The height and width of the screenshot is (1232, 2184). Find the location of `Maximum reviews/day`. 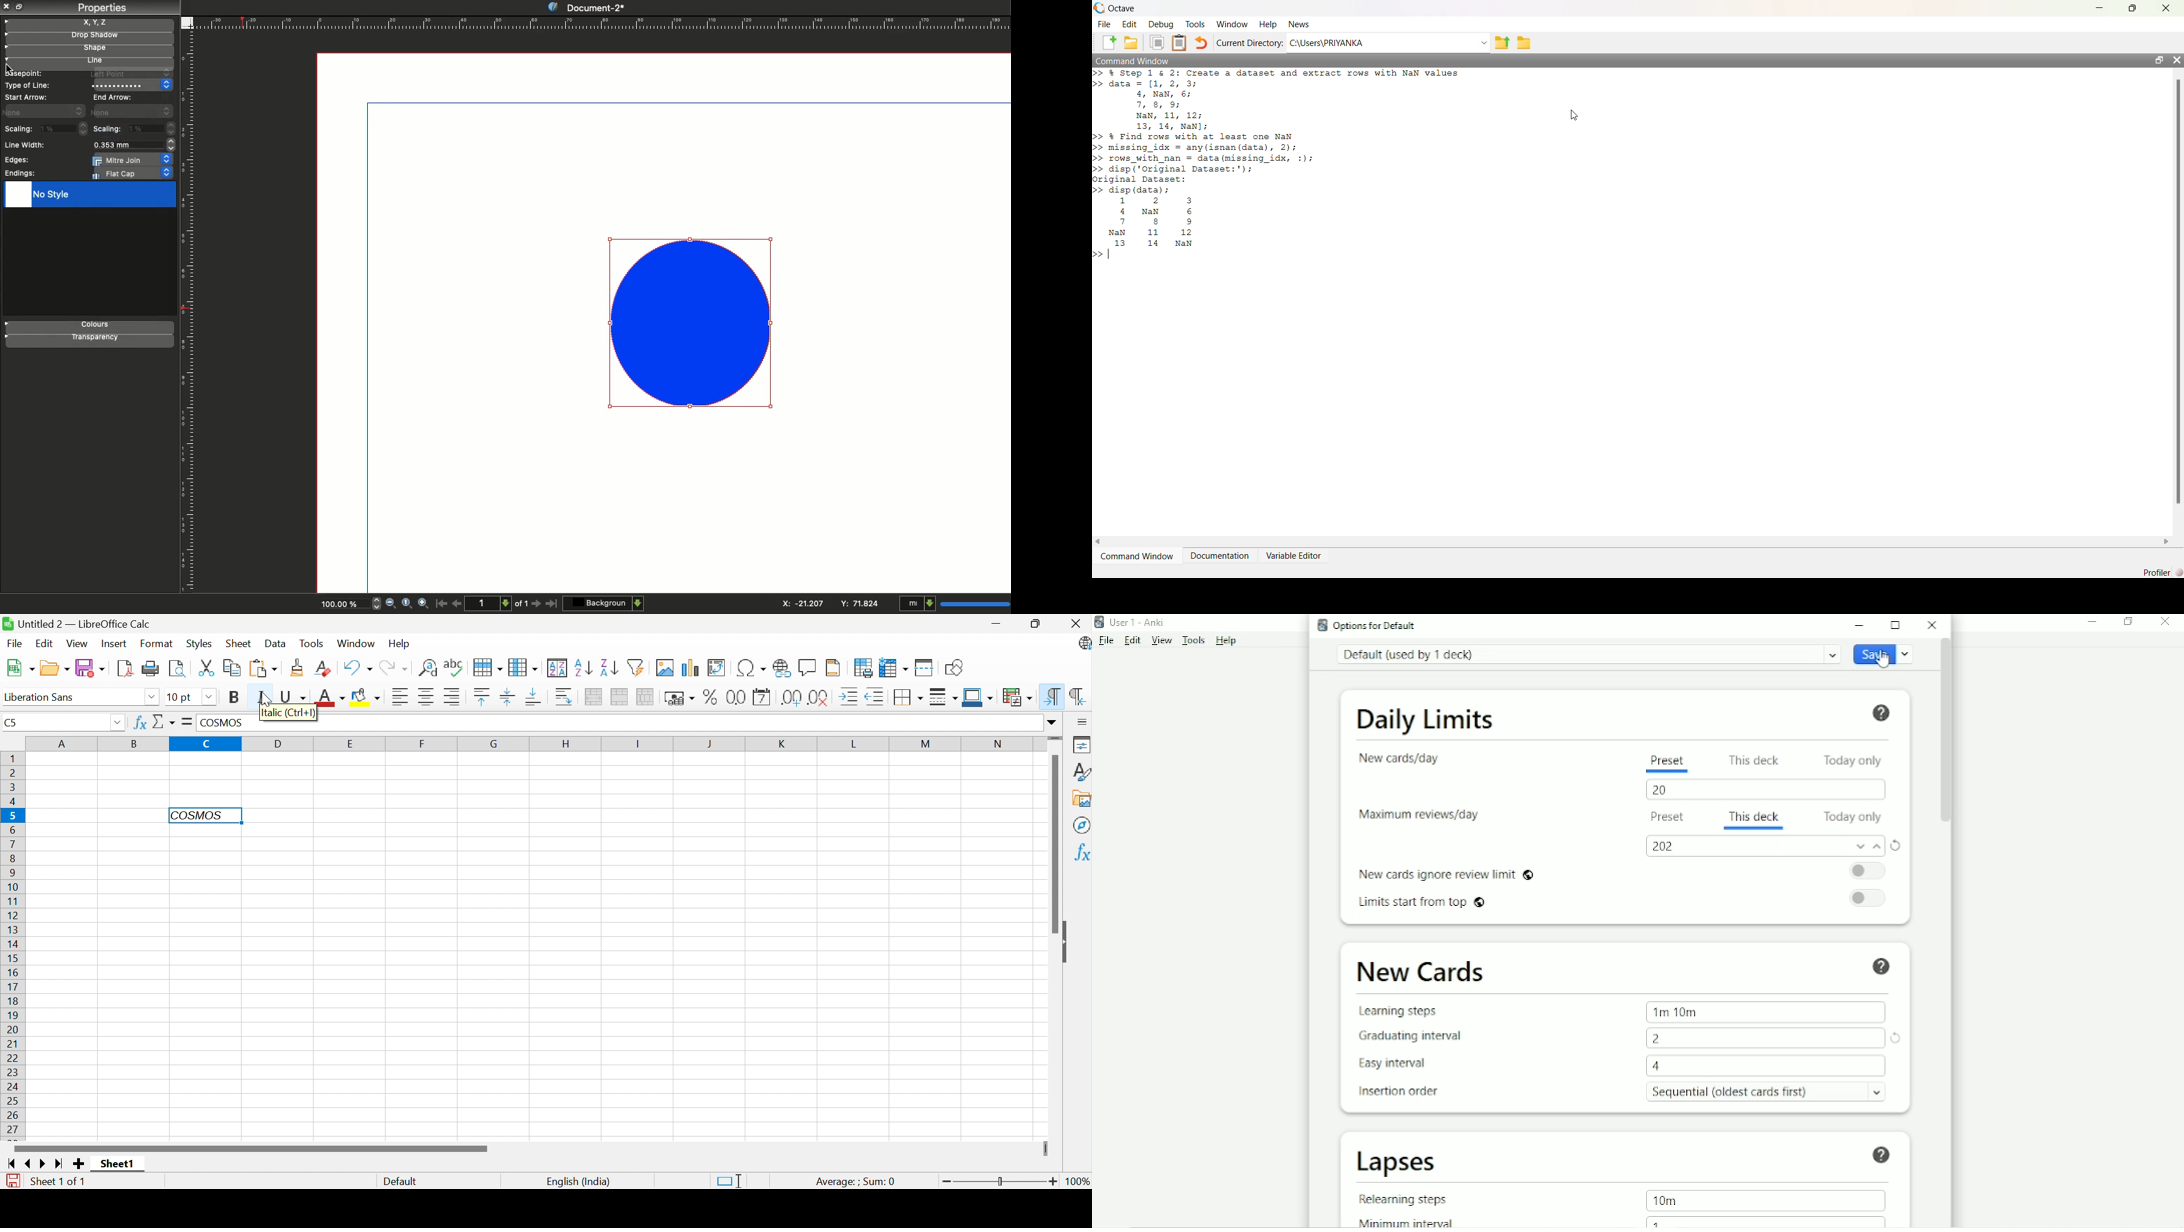

Maximum reviews/day is located at coordinates (1419, 815).